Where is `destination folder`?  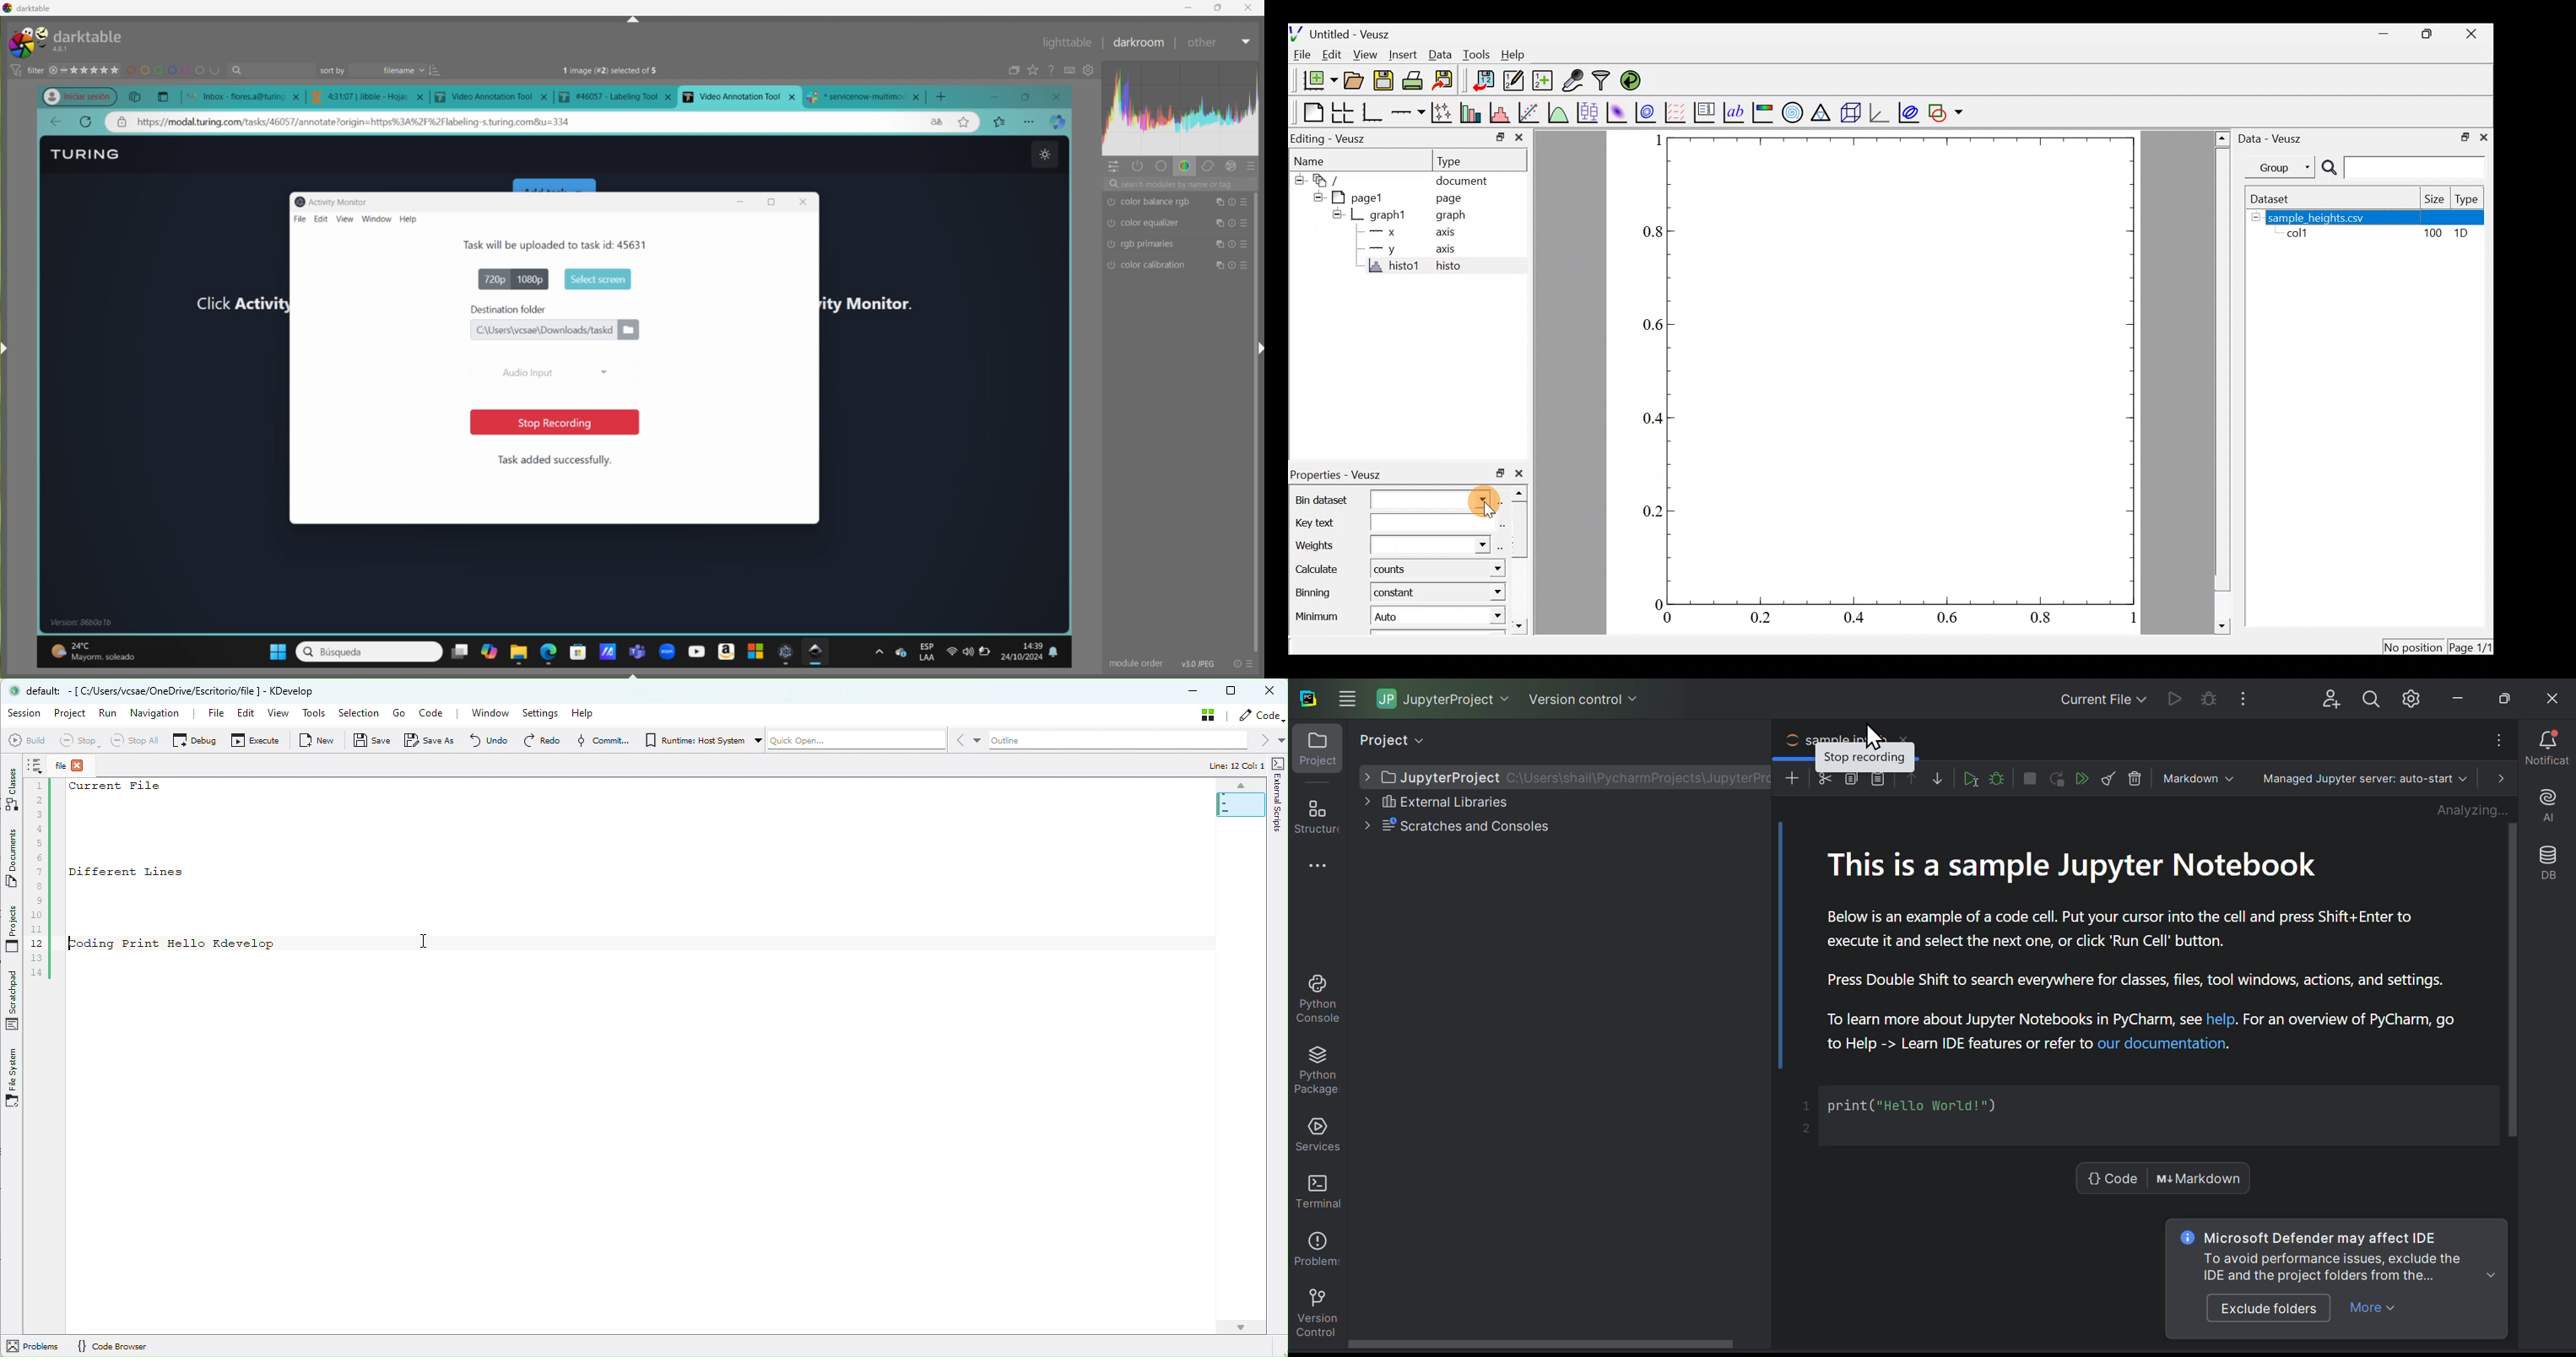 destination folder is located at coordinates (555, 309).